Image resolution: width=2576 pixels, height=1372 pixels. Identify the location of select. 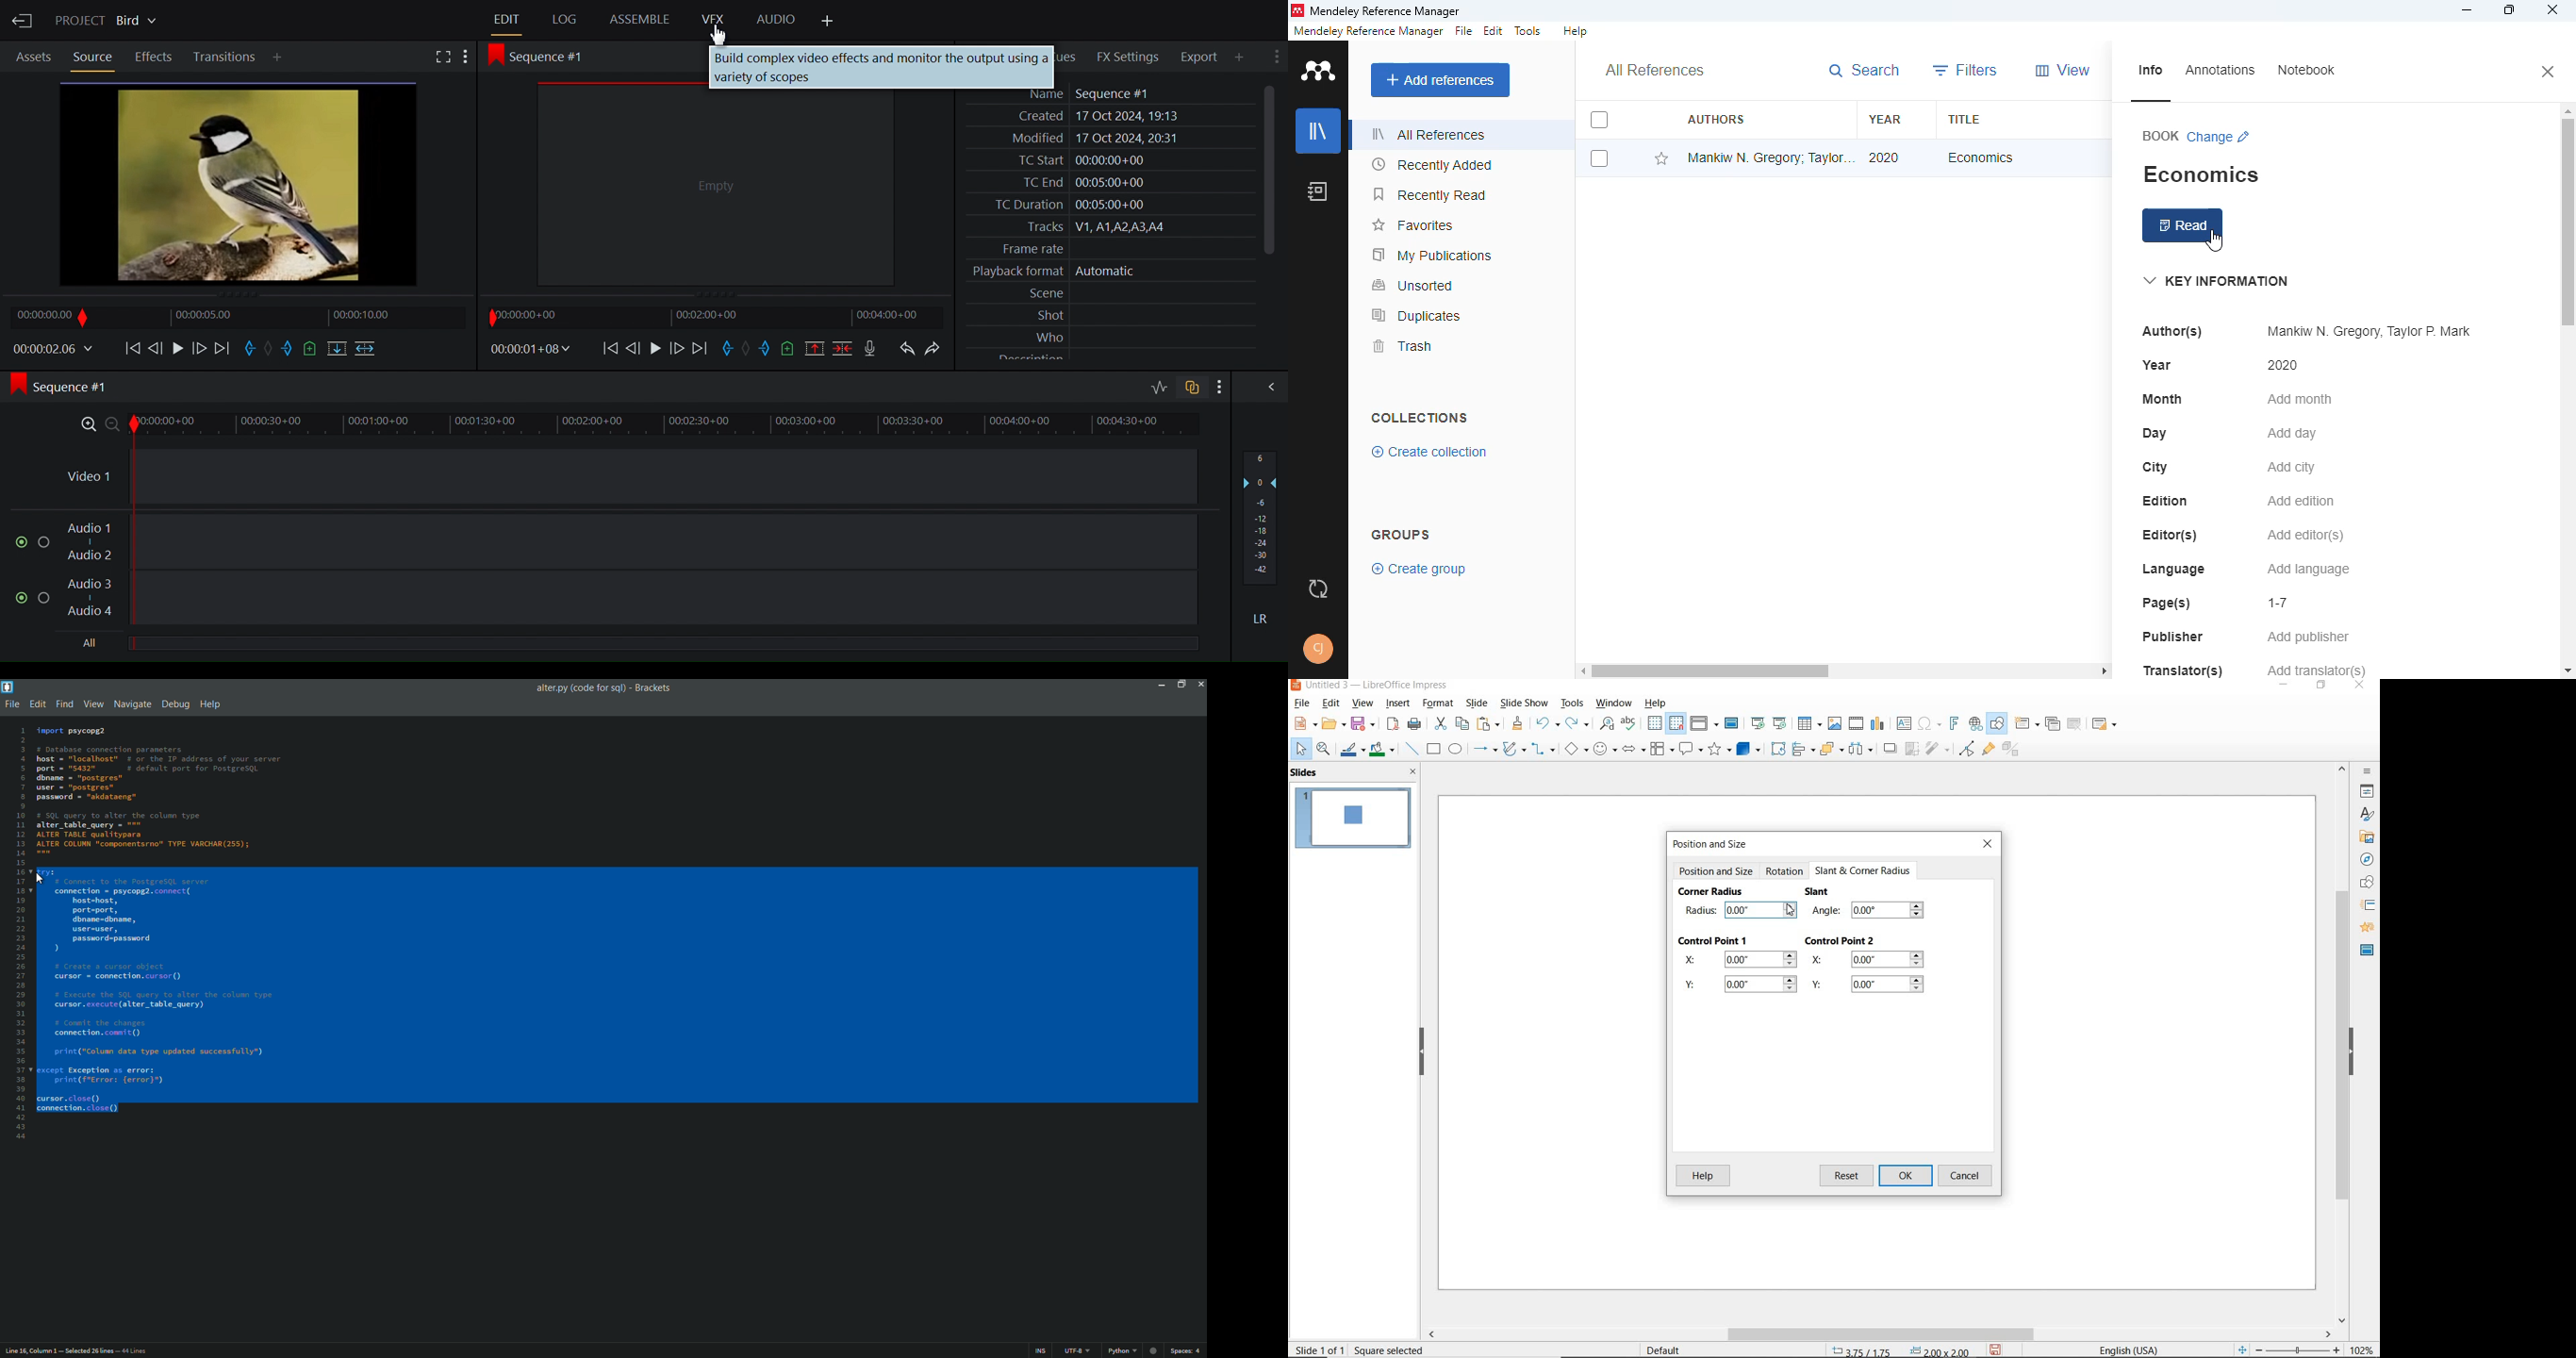
(1298, 750).